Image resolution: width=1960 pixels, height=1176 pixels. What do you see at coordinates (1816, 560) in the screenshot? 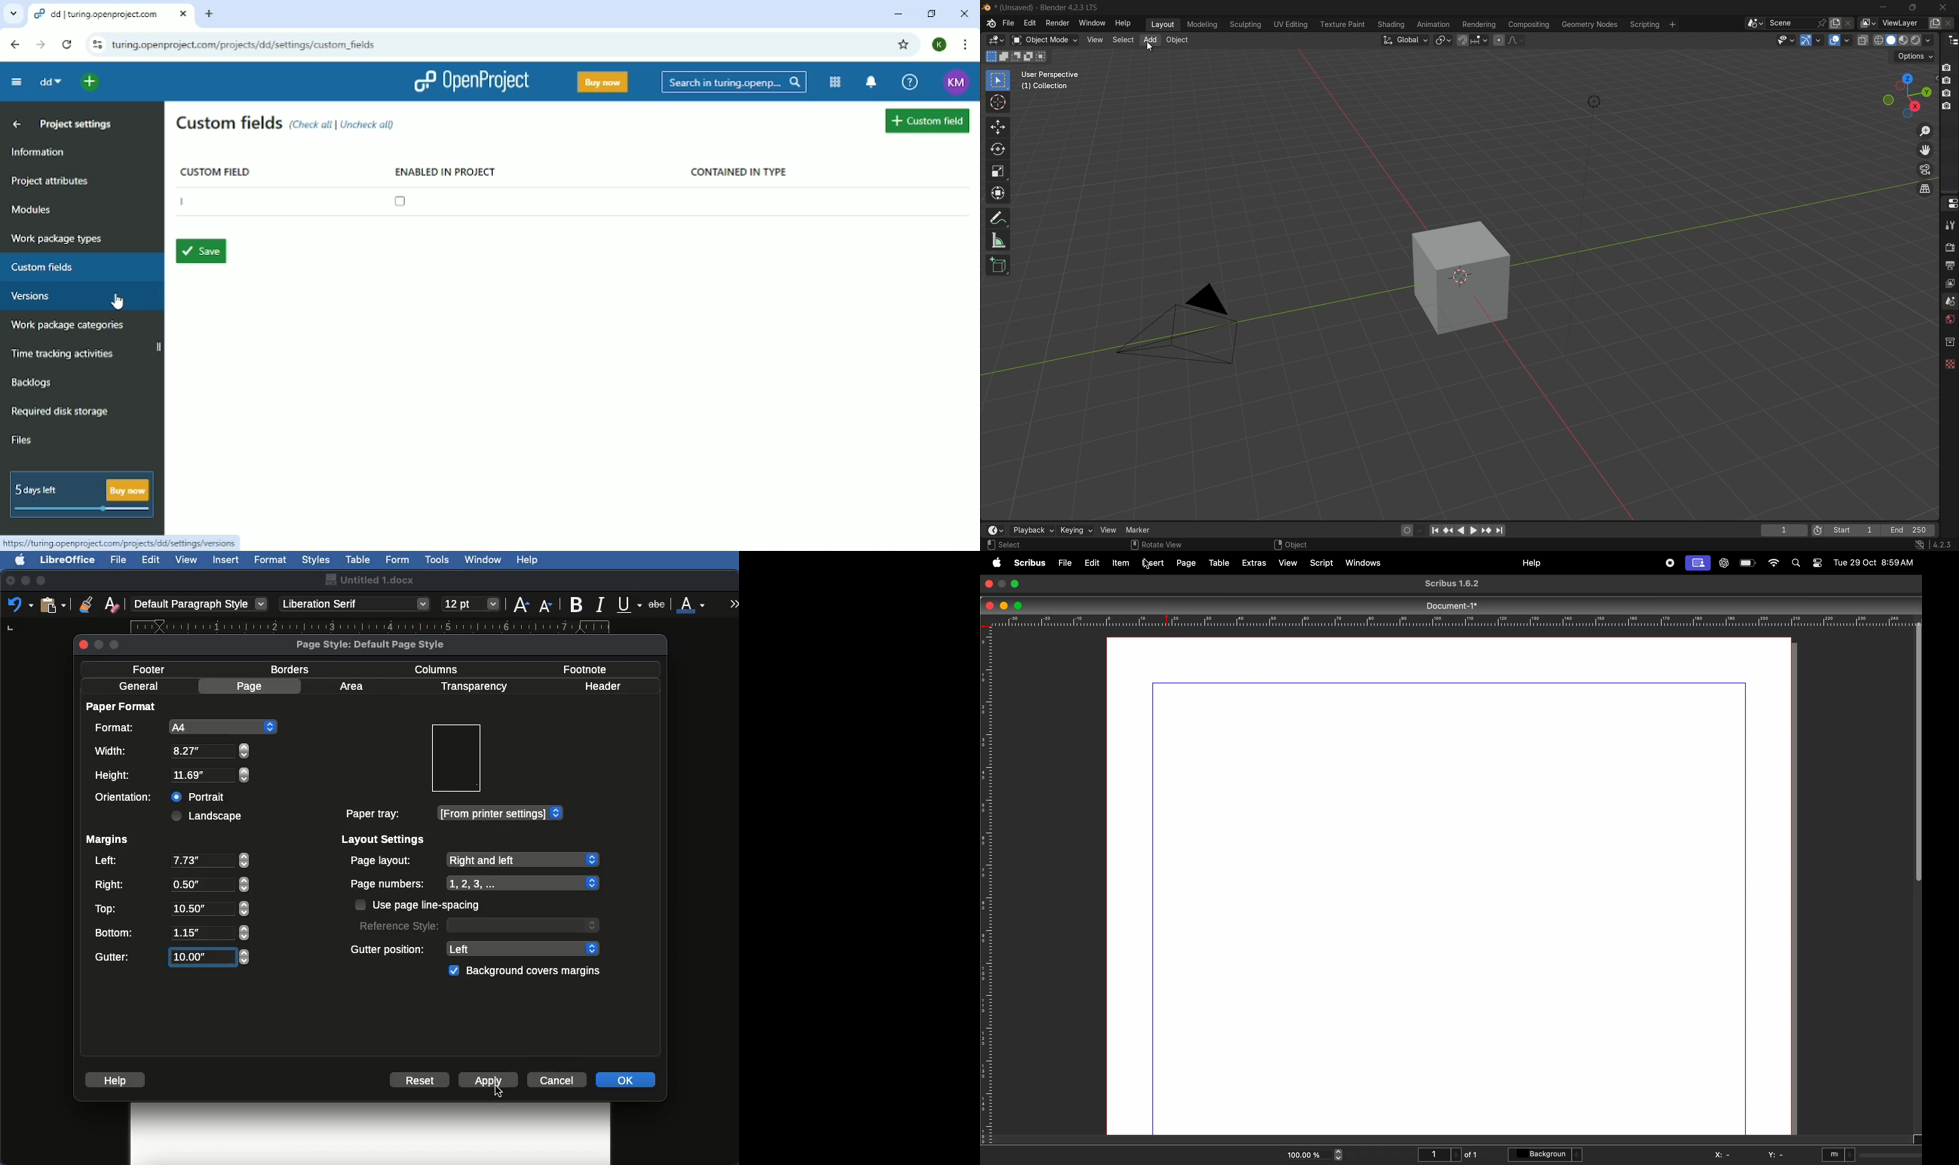
I see `toggle` at bounding box center [1816, 560].